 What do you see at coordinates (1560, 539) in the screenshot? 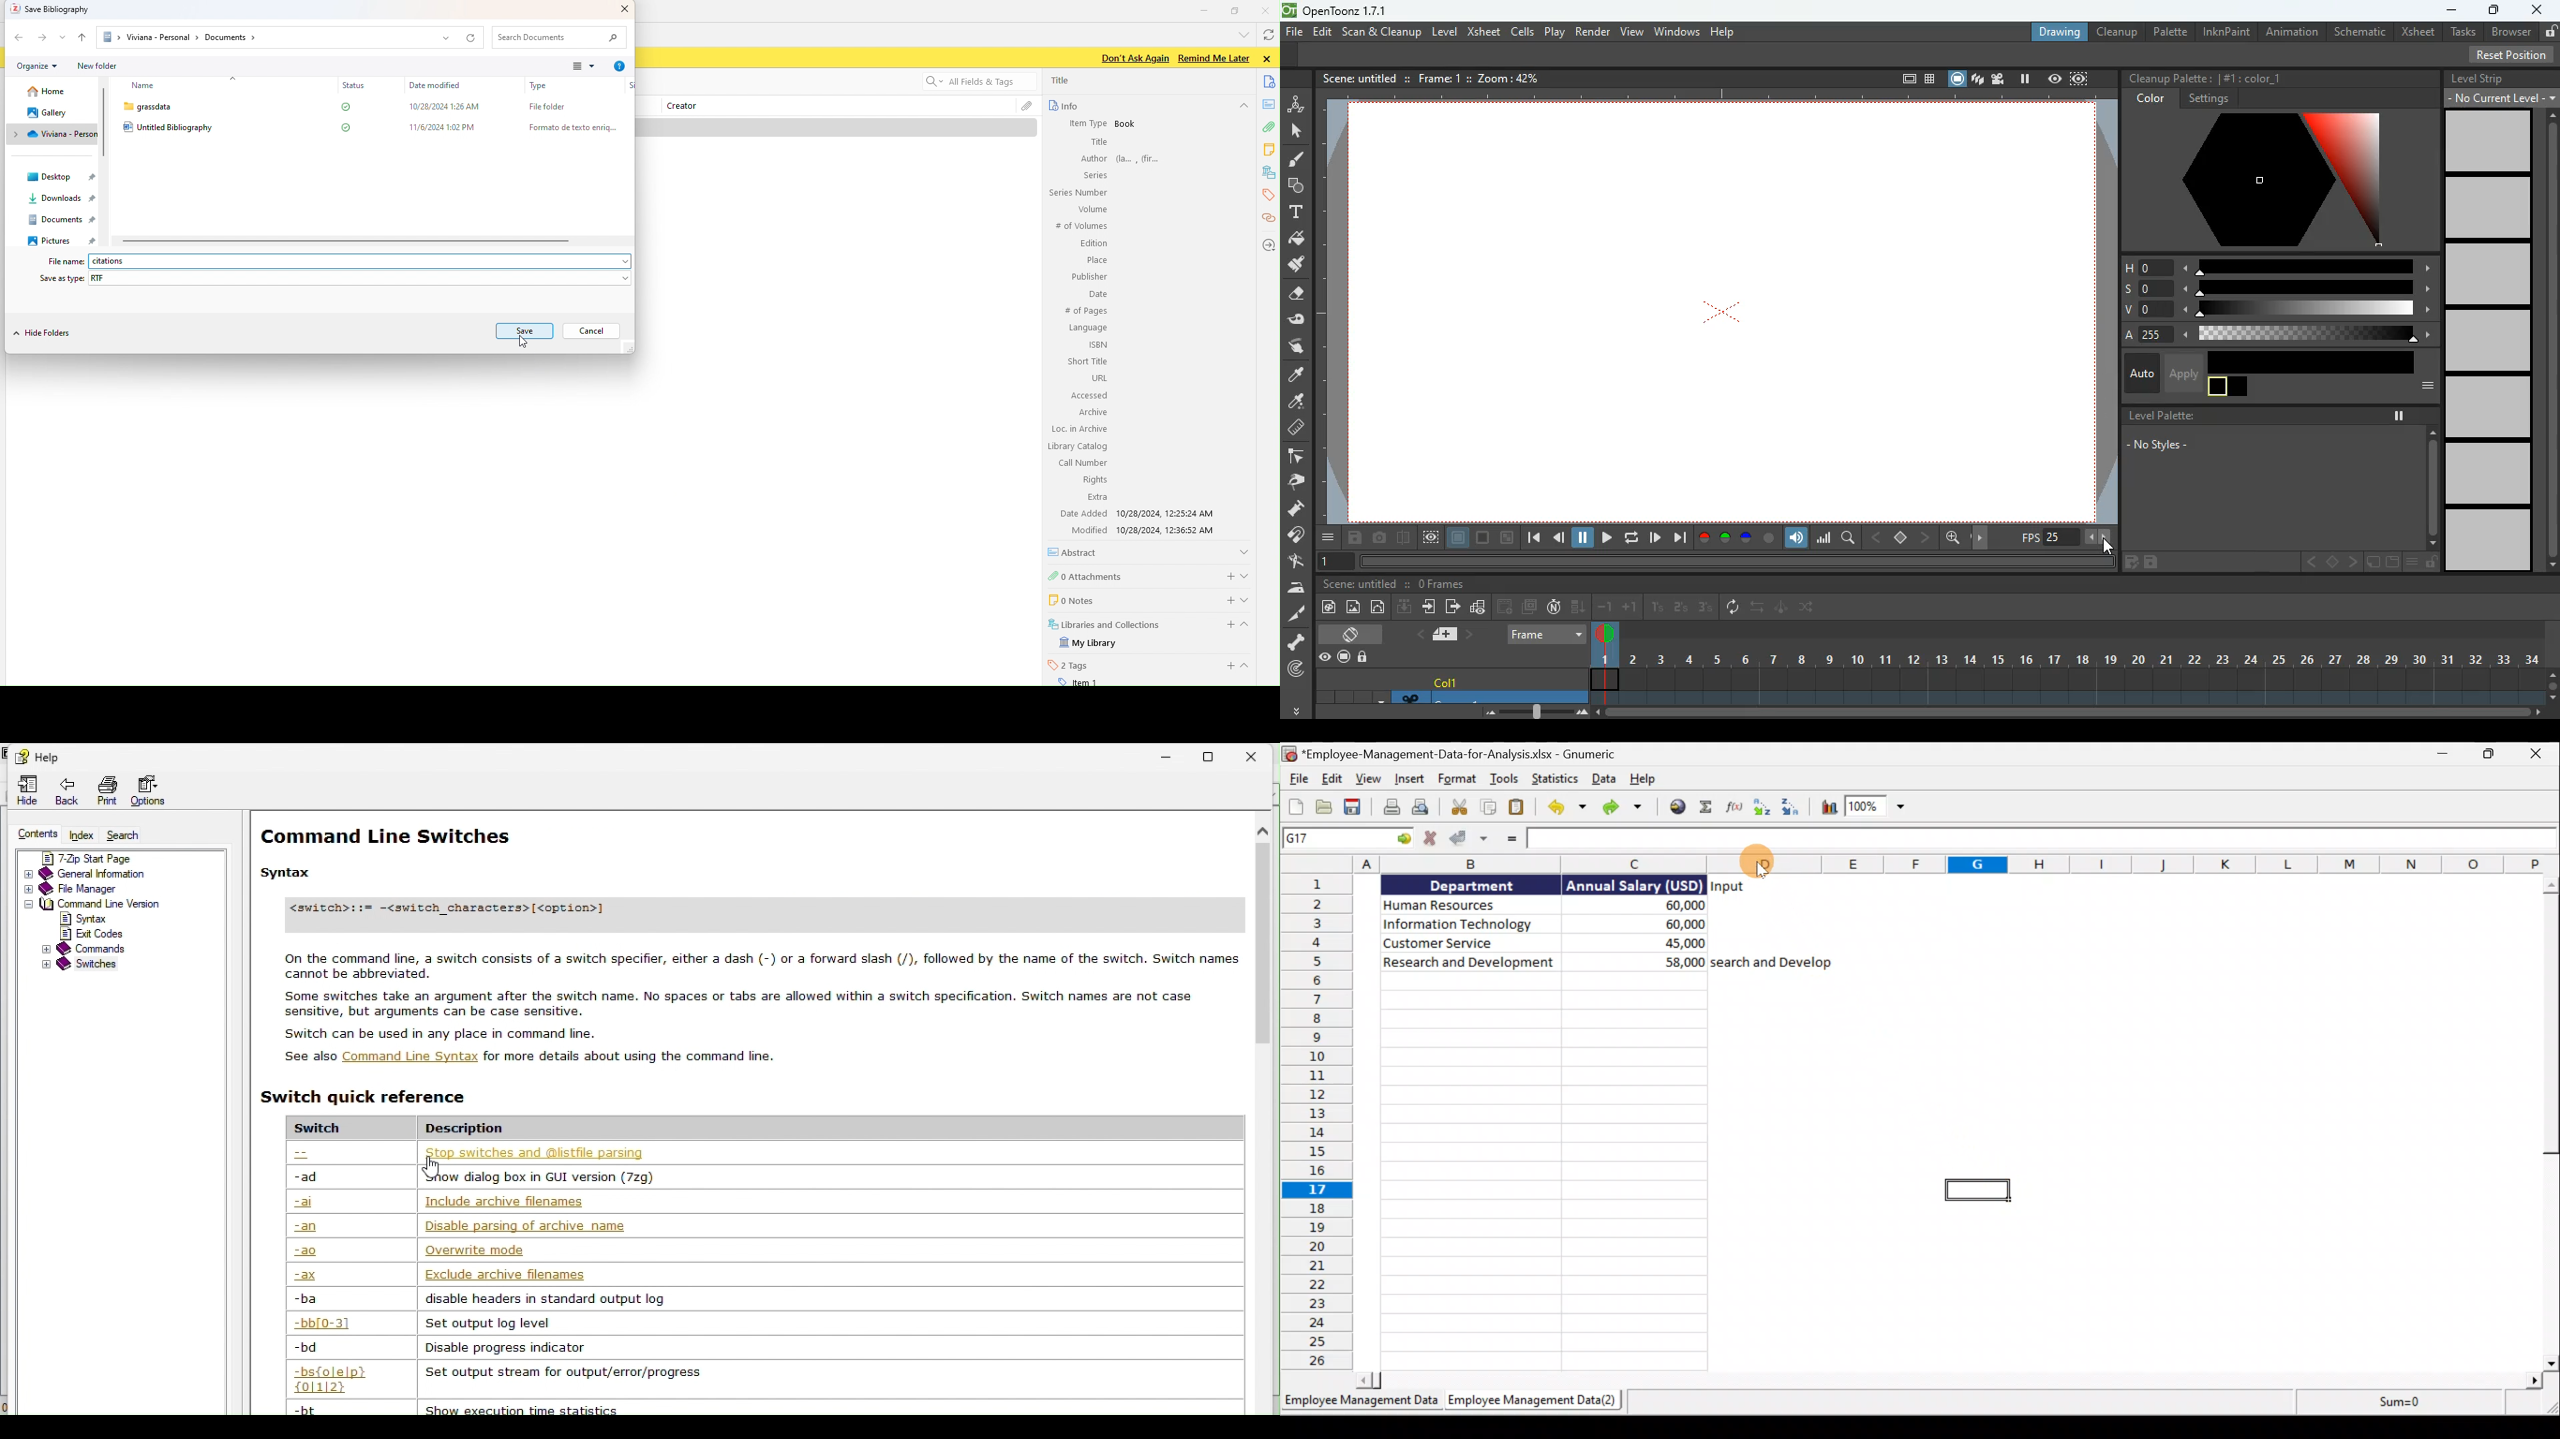
I see `back` at bounding box center [1560, 539].